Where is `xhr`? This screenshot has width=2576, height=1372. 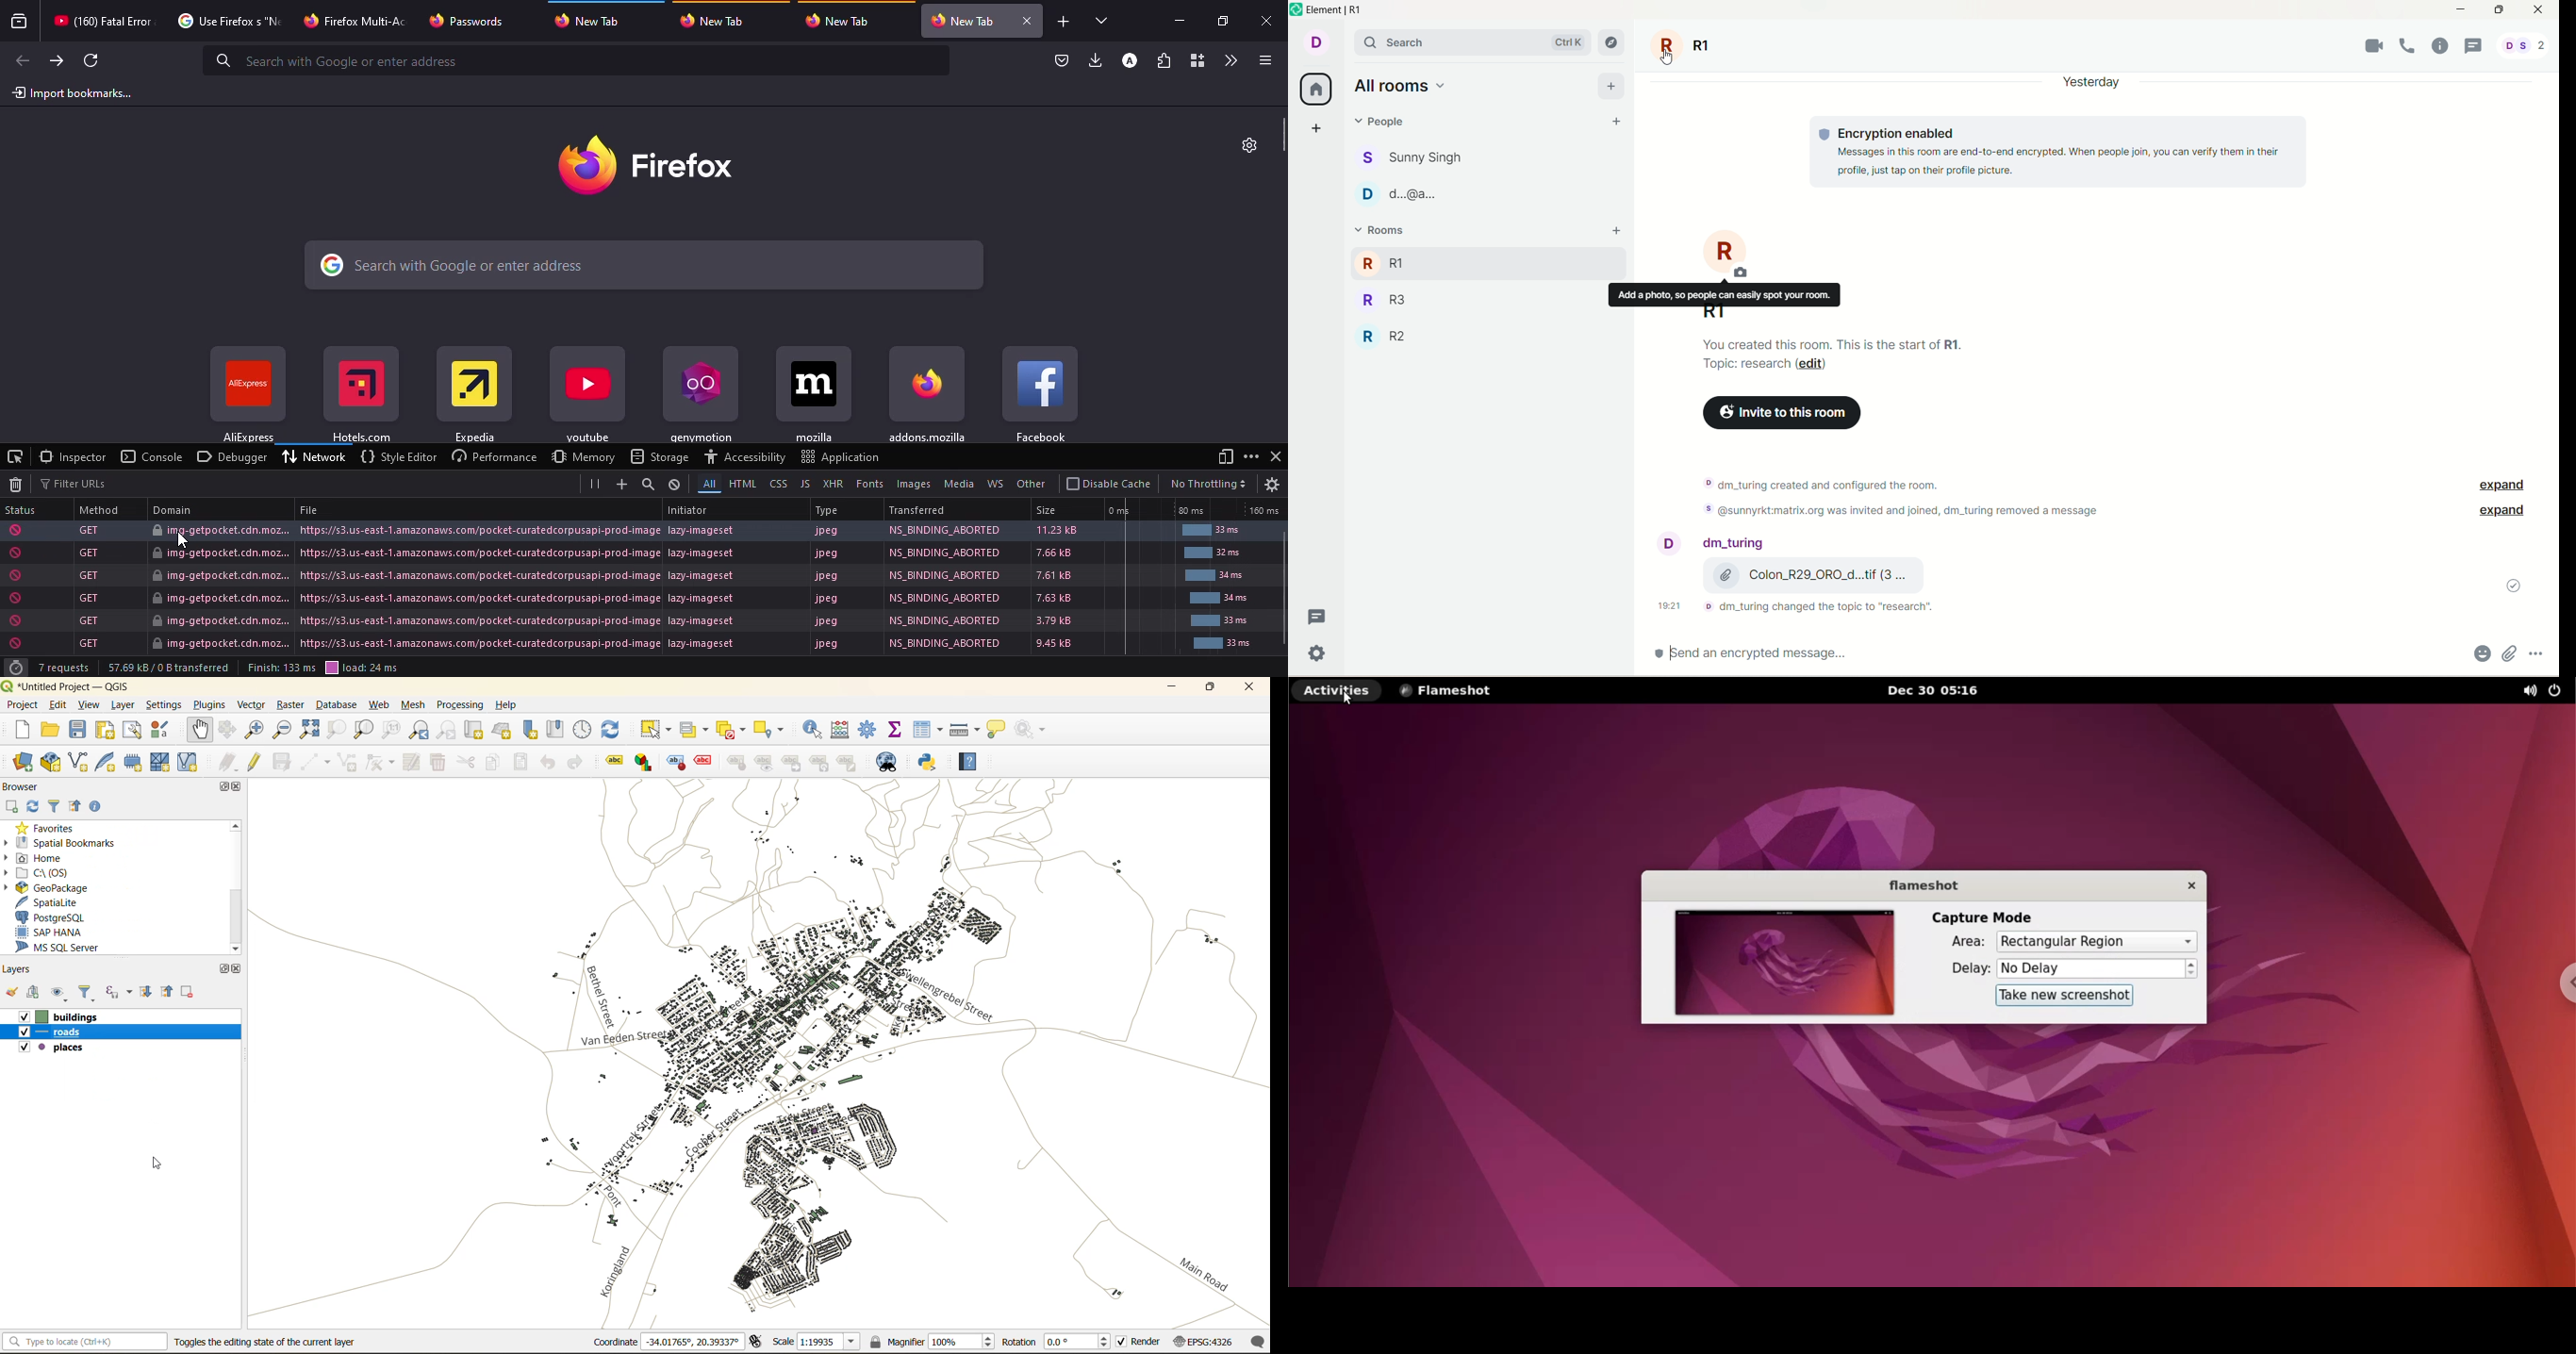 xhr is located at coordinates (833, 485).